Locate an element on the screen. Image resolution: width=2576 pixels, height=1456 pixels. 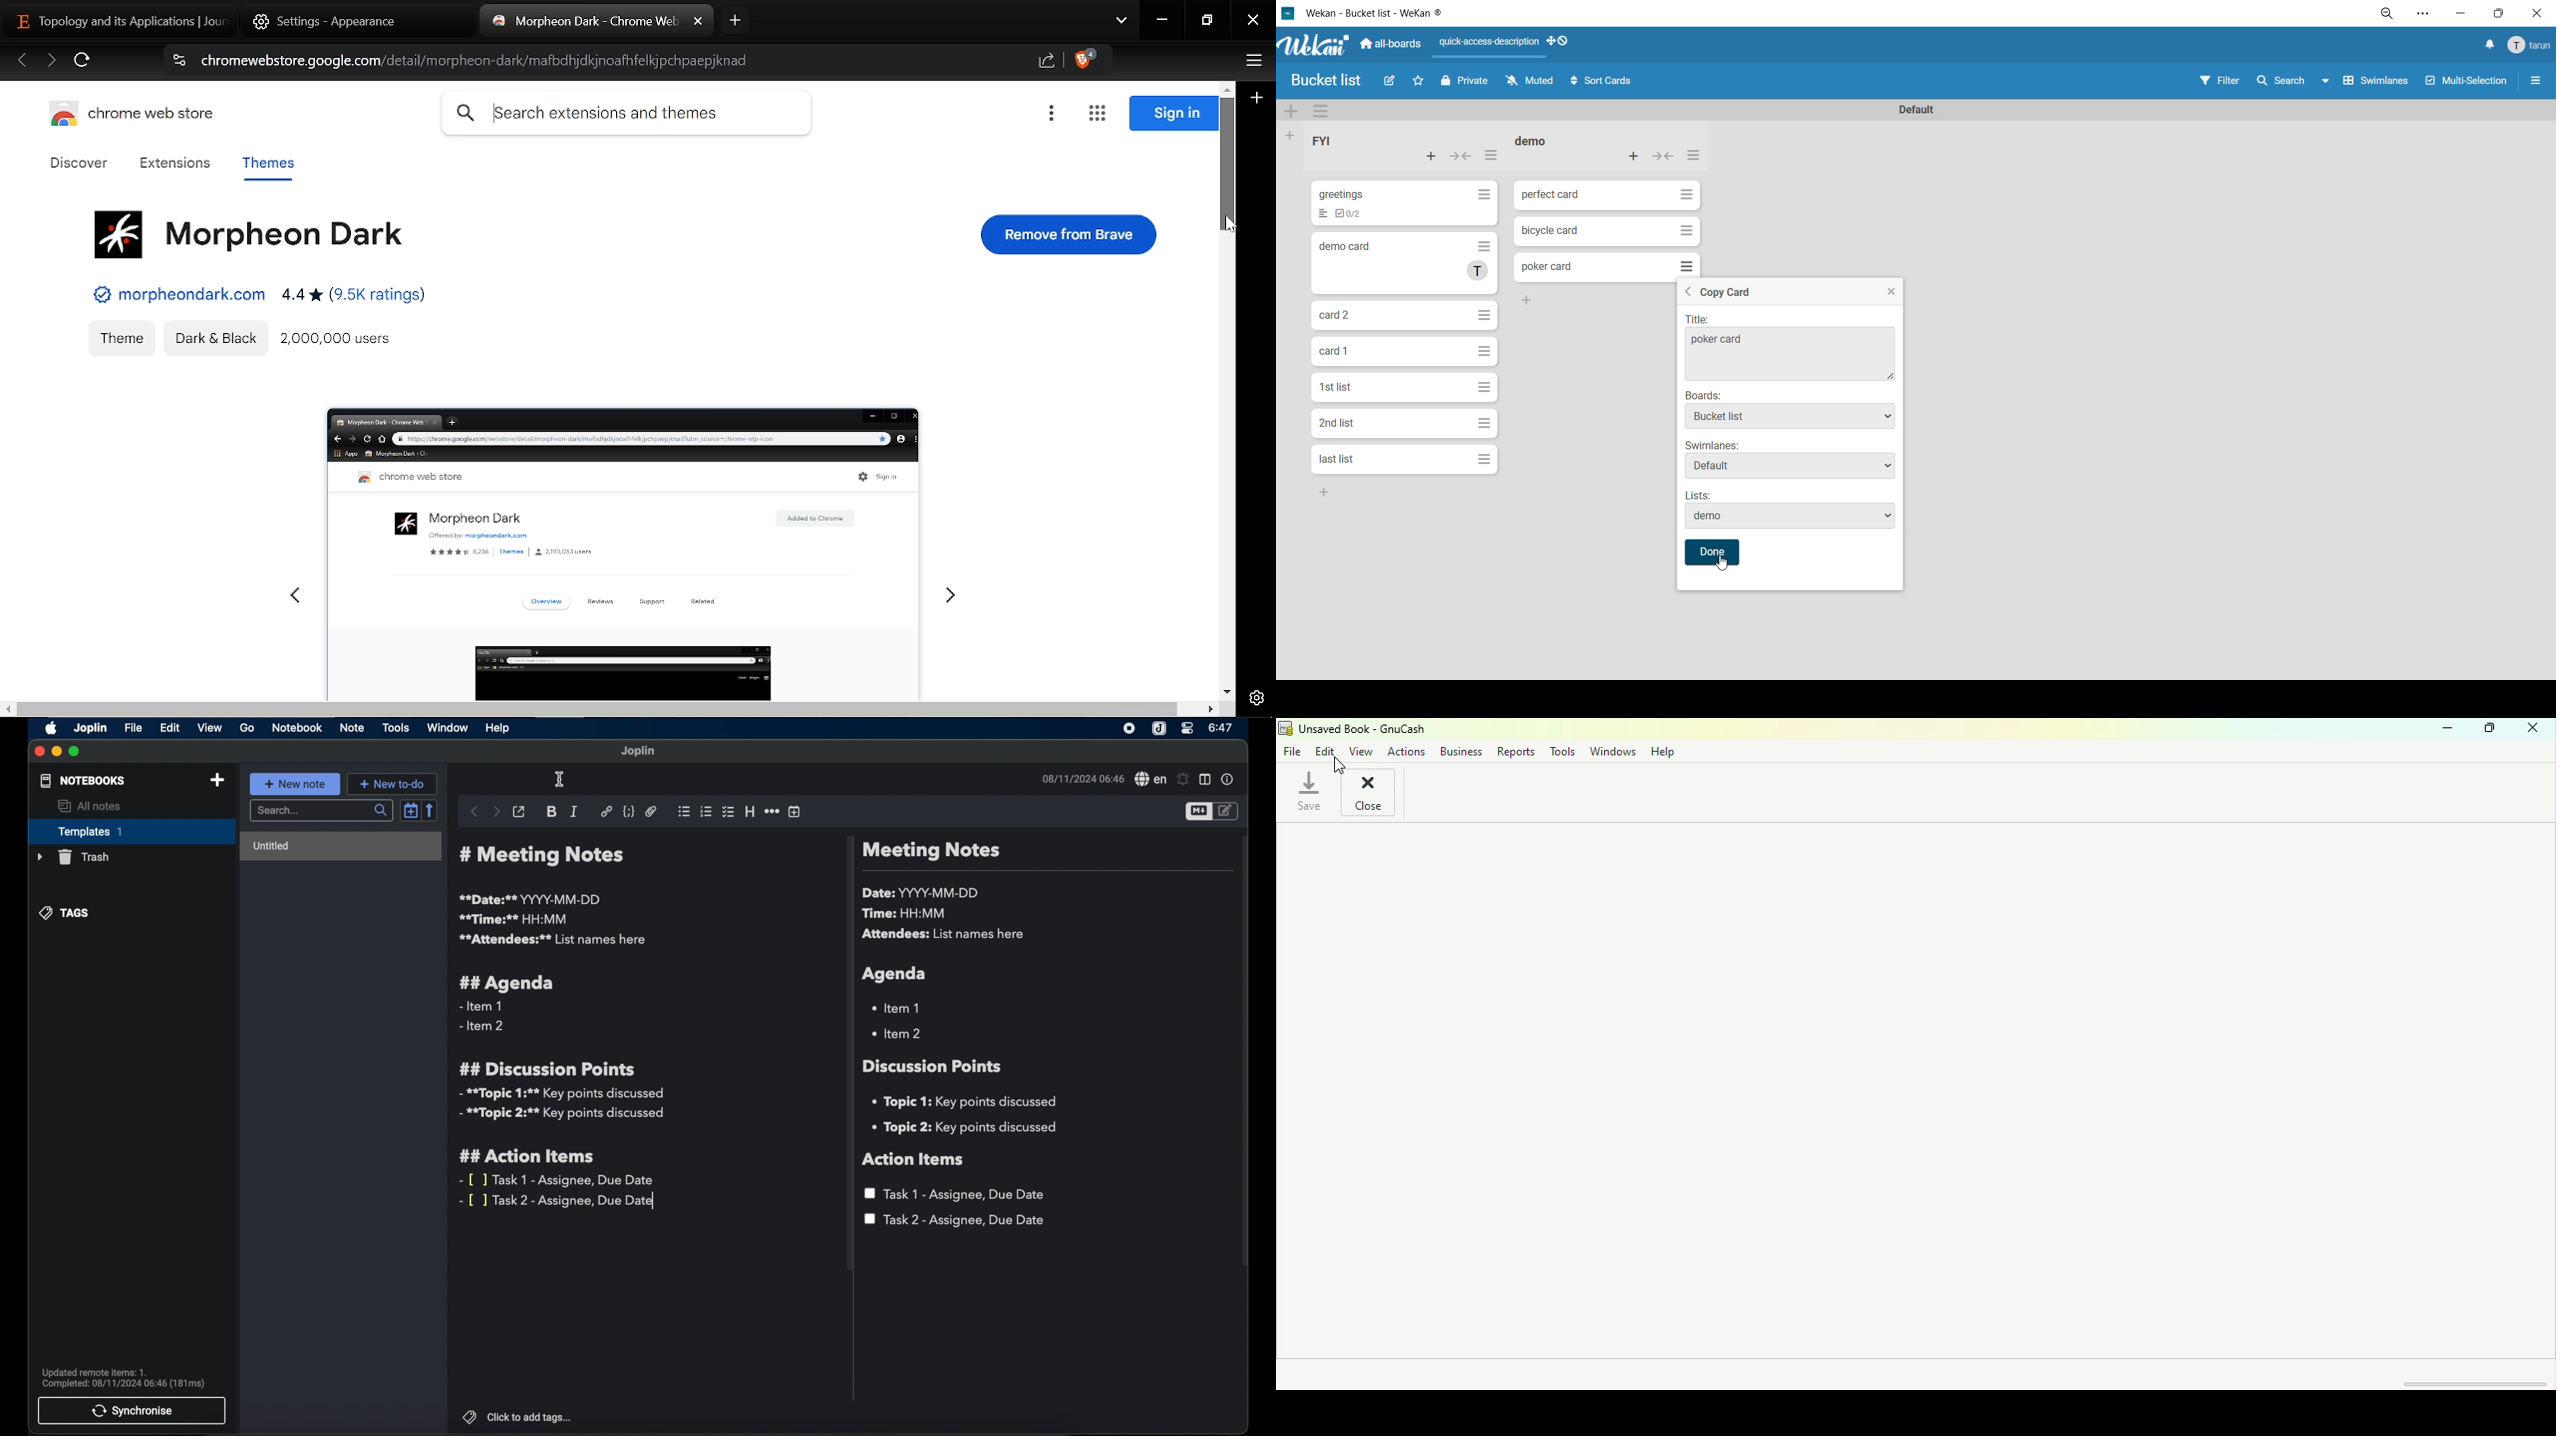
all boards is located at coordinates (1391, 42).